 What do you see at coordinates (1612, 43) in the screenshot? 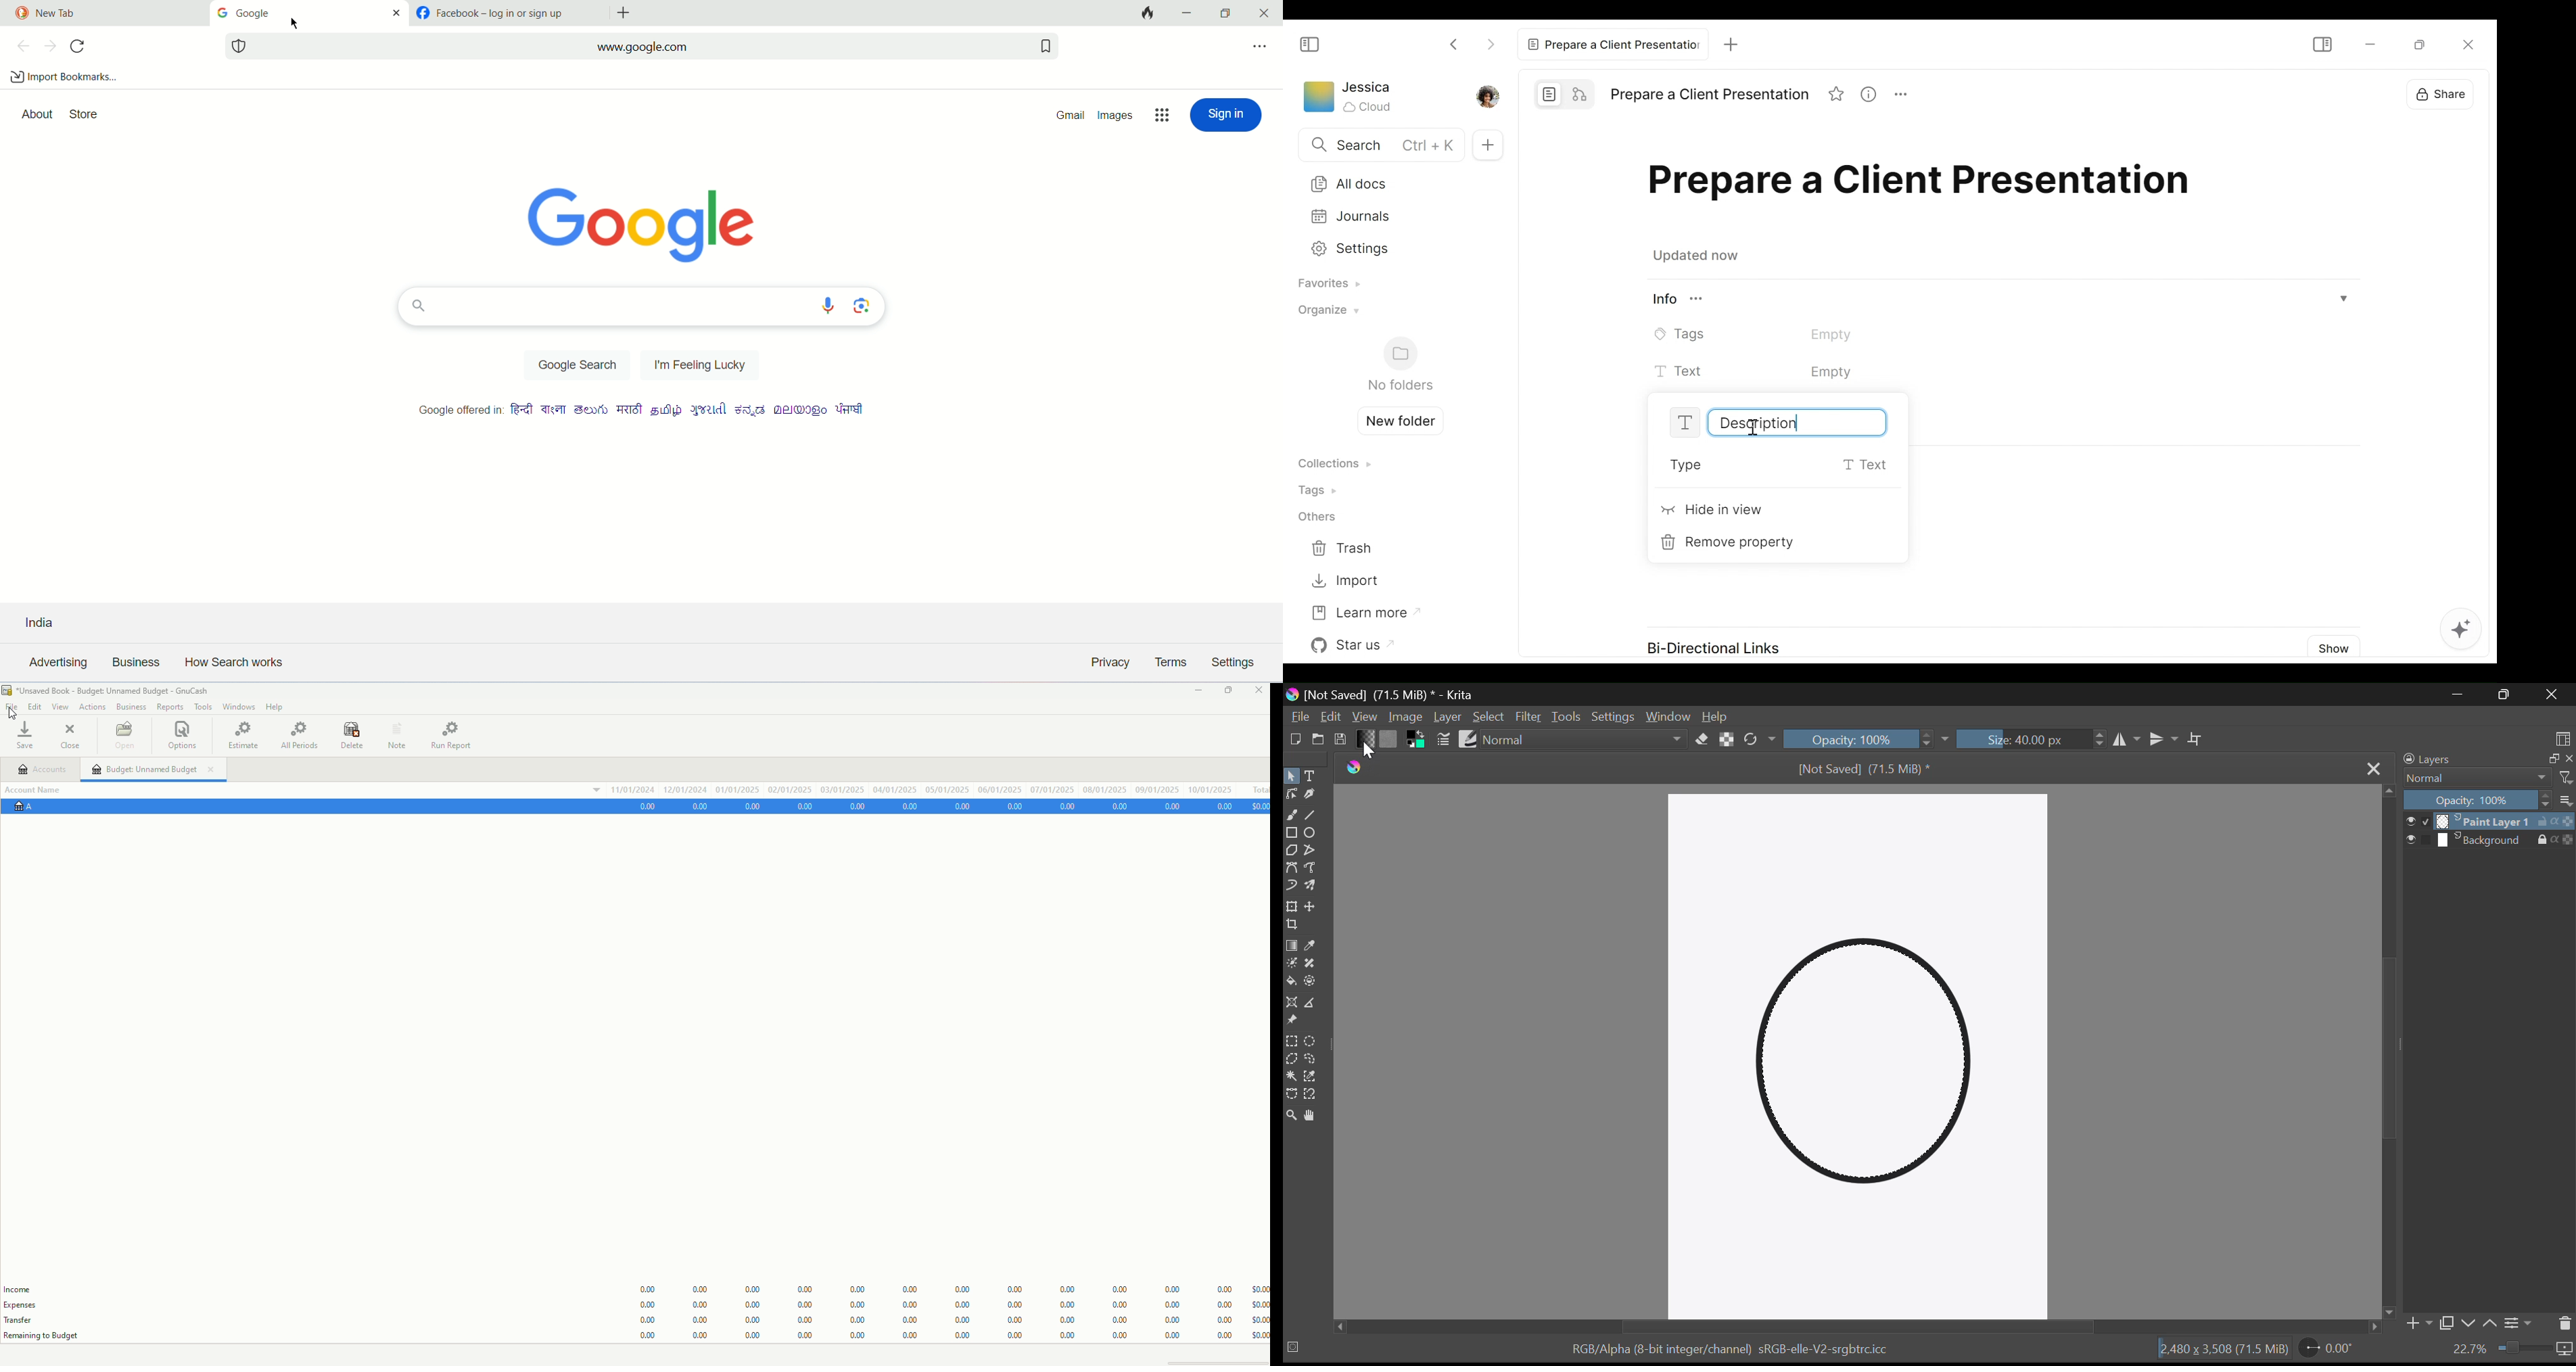
I see `Current tab` at bounding box center [1612, 43].